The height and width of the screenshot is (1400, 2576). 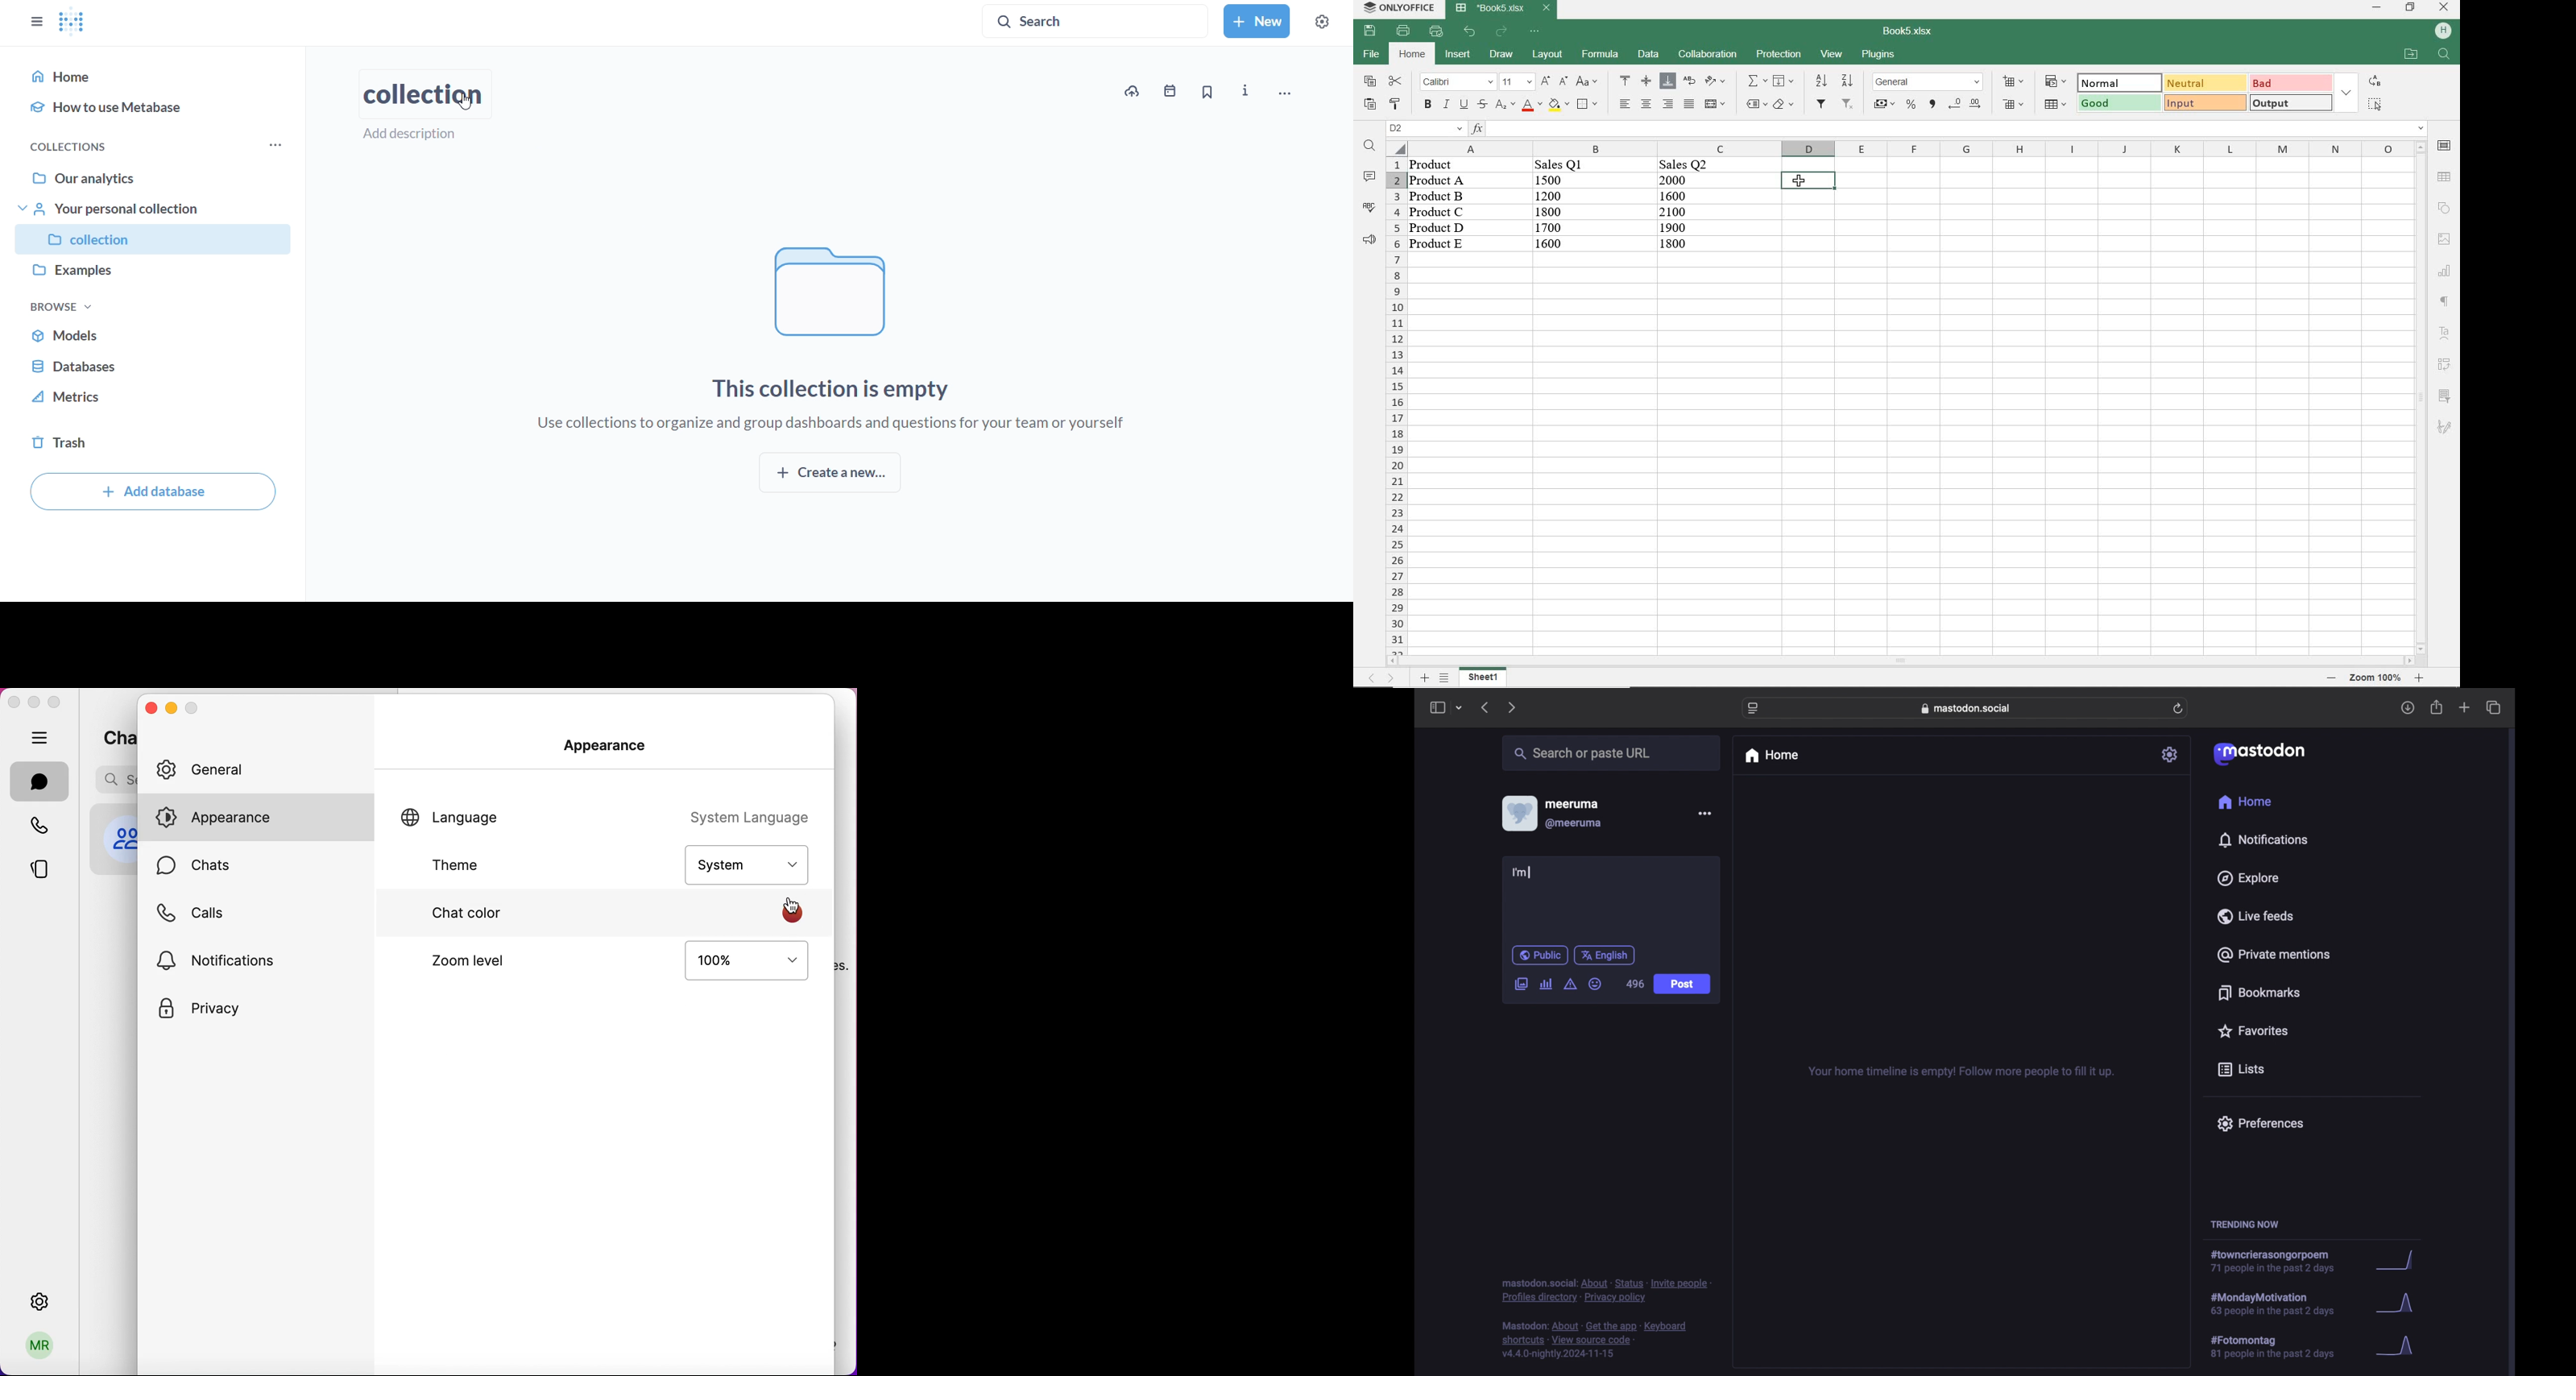 I want to click on profile picture, so click(x=119, y=838).